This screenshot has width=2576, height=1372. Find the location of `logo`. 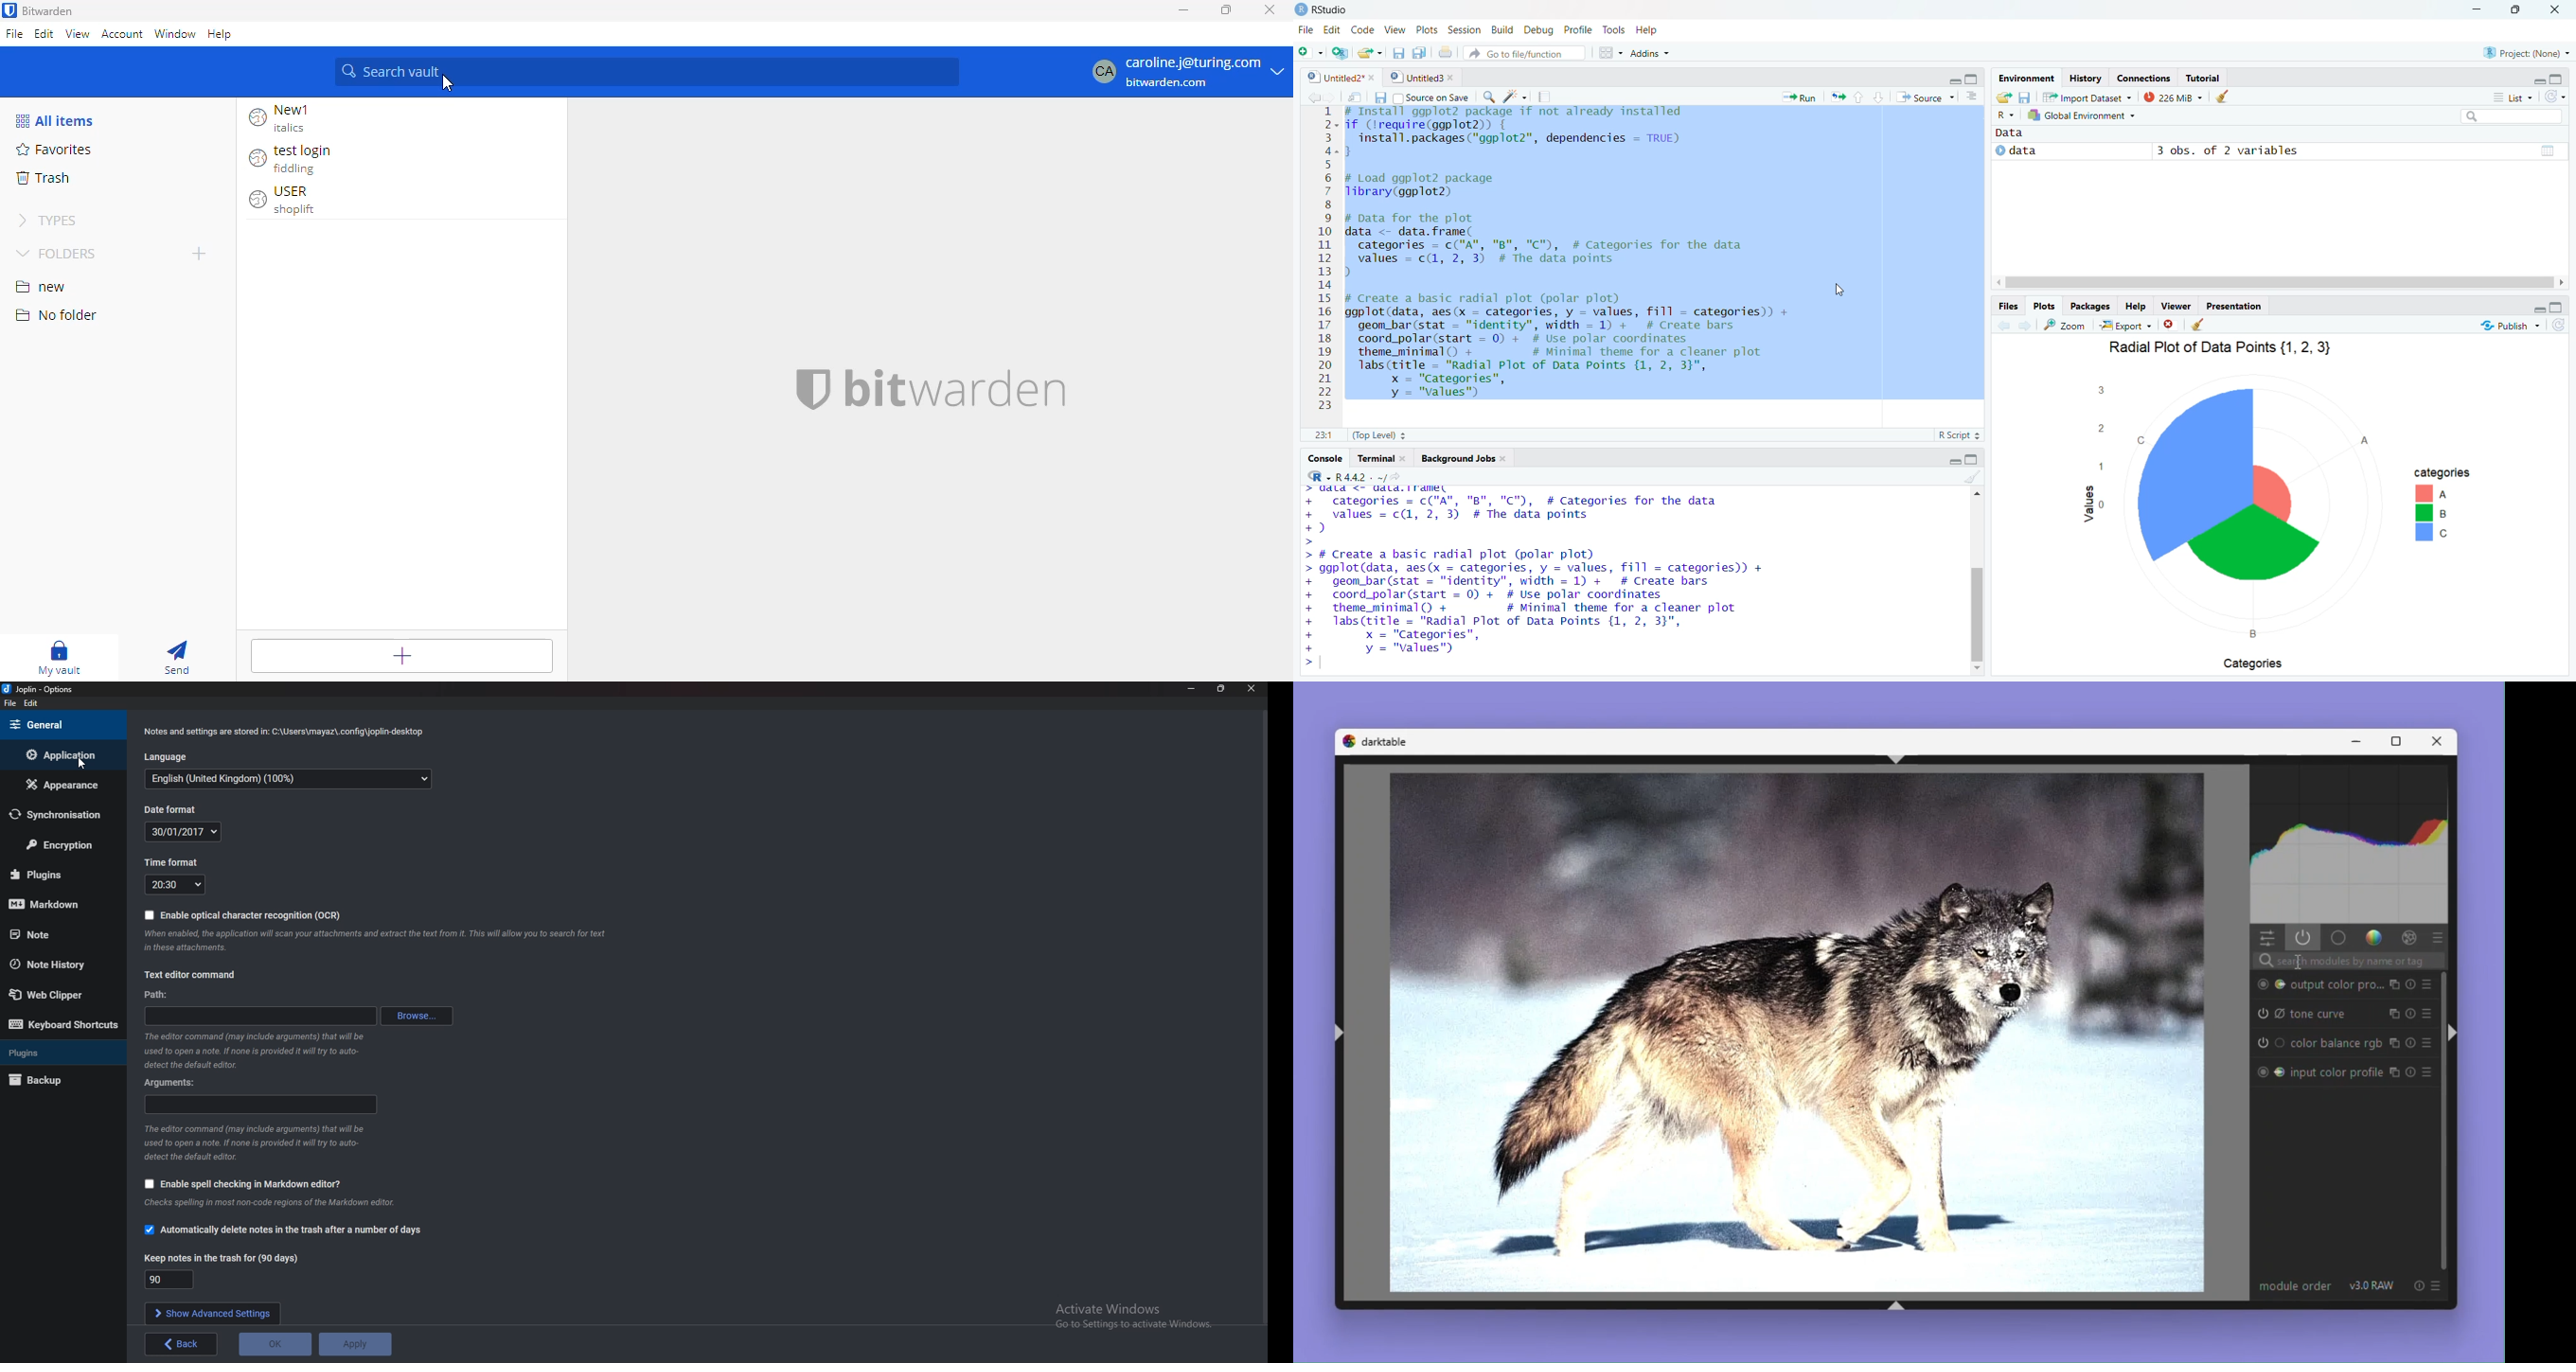

logo is located at coordinates (1347, 741).